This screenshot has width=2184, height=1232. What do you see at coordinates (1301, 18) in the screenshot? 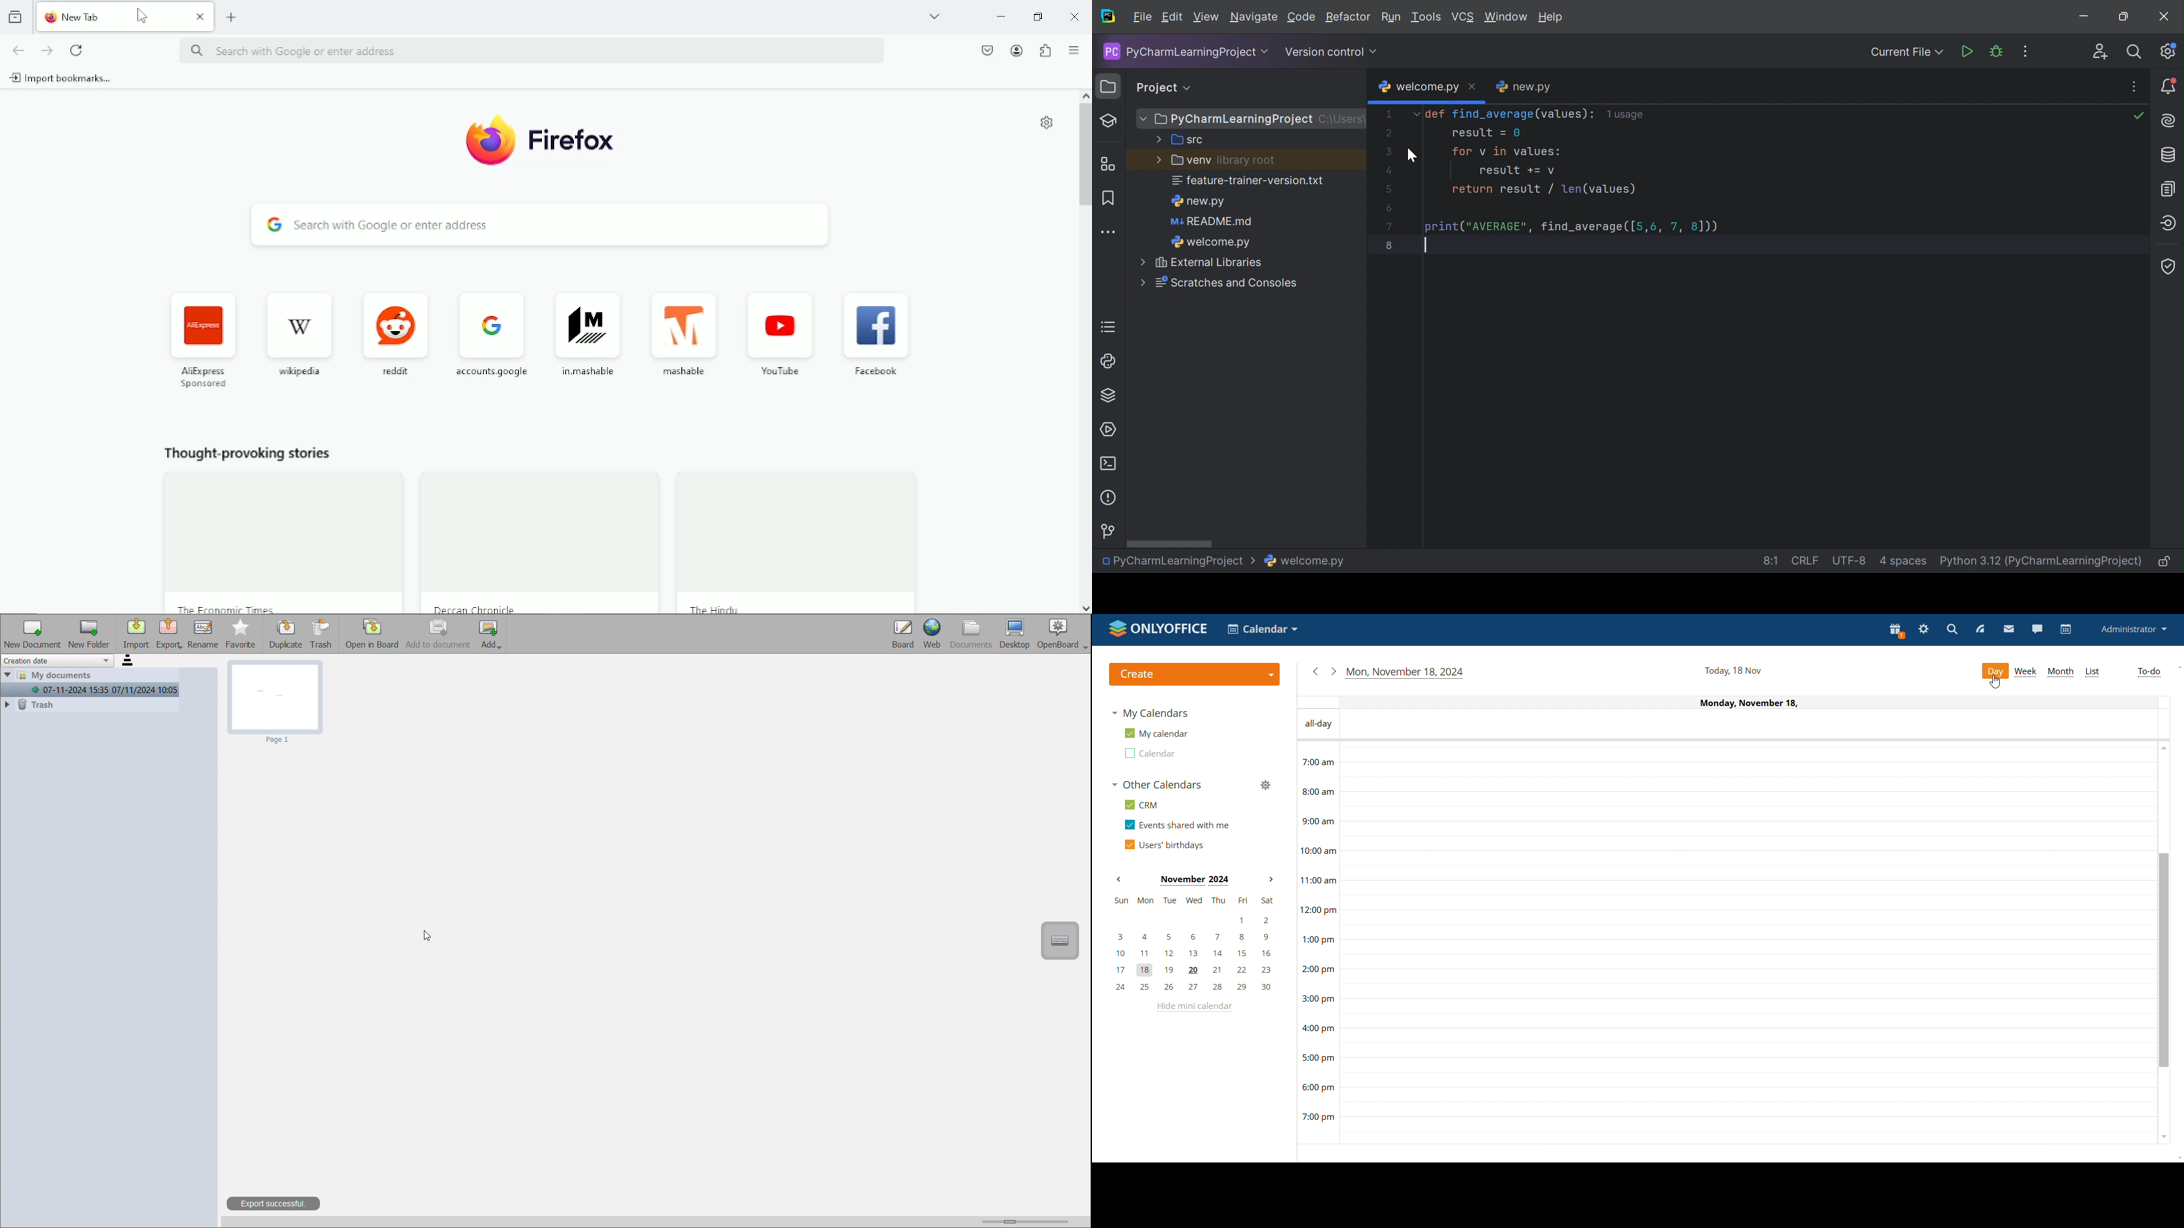
I see `Code` at bounding box center [1301, 18].